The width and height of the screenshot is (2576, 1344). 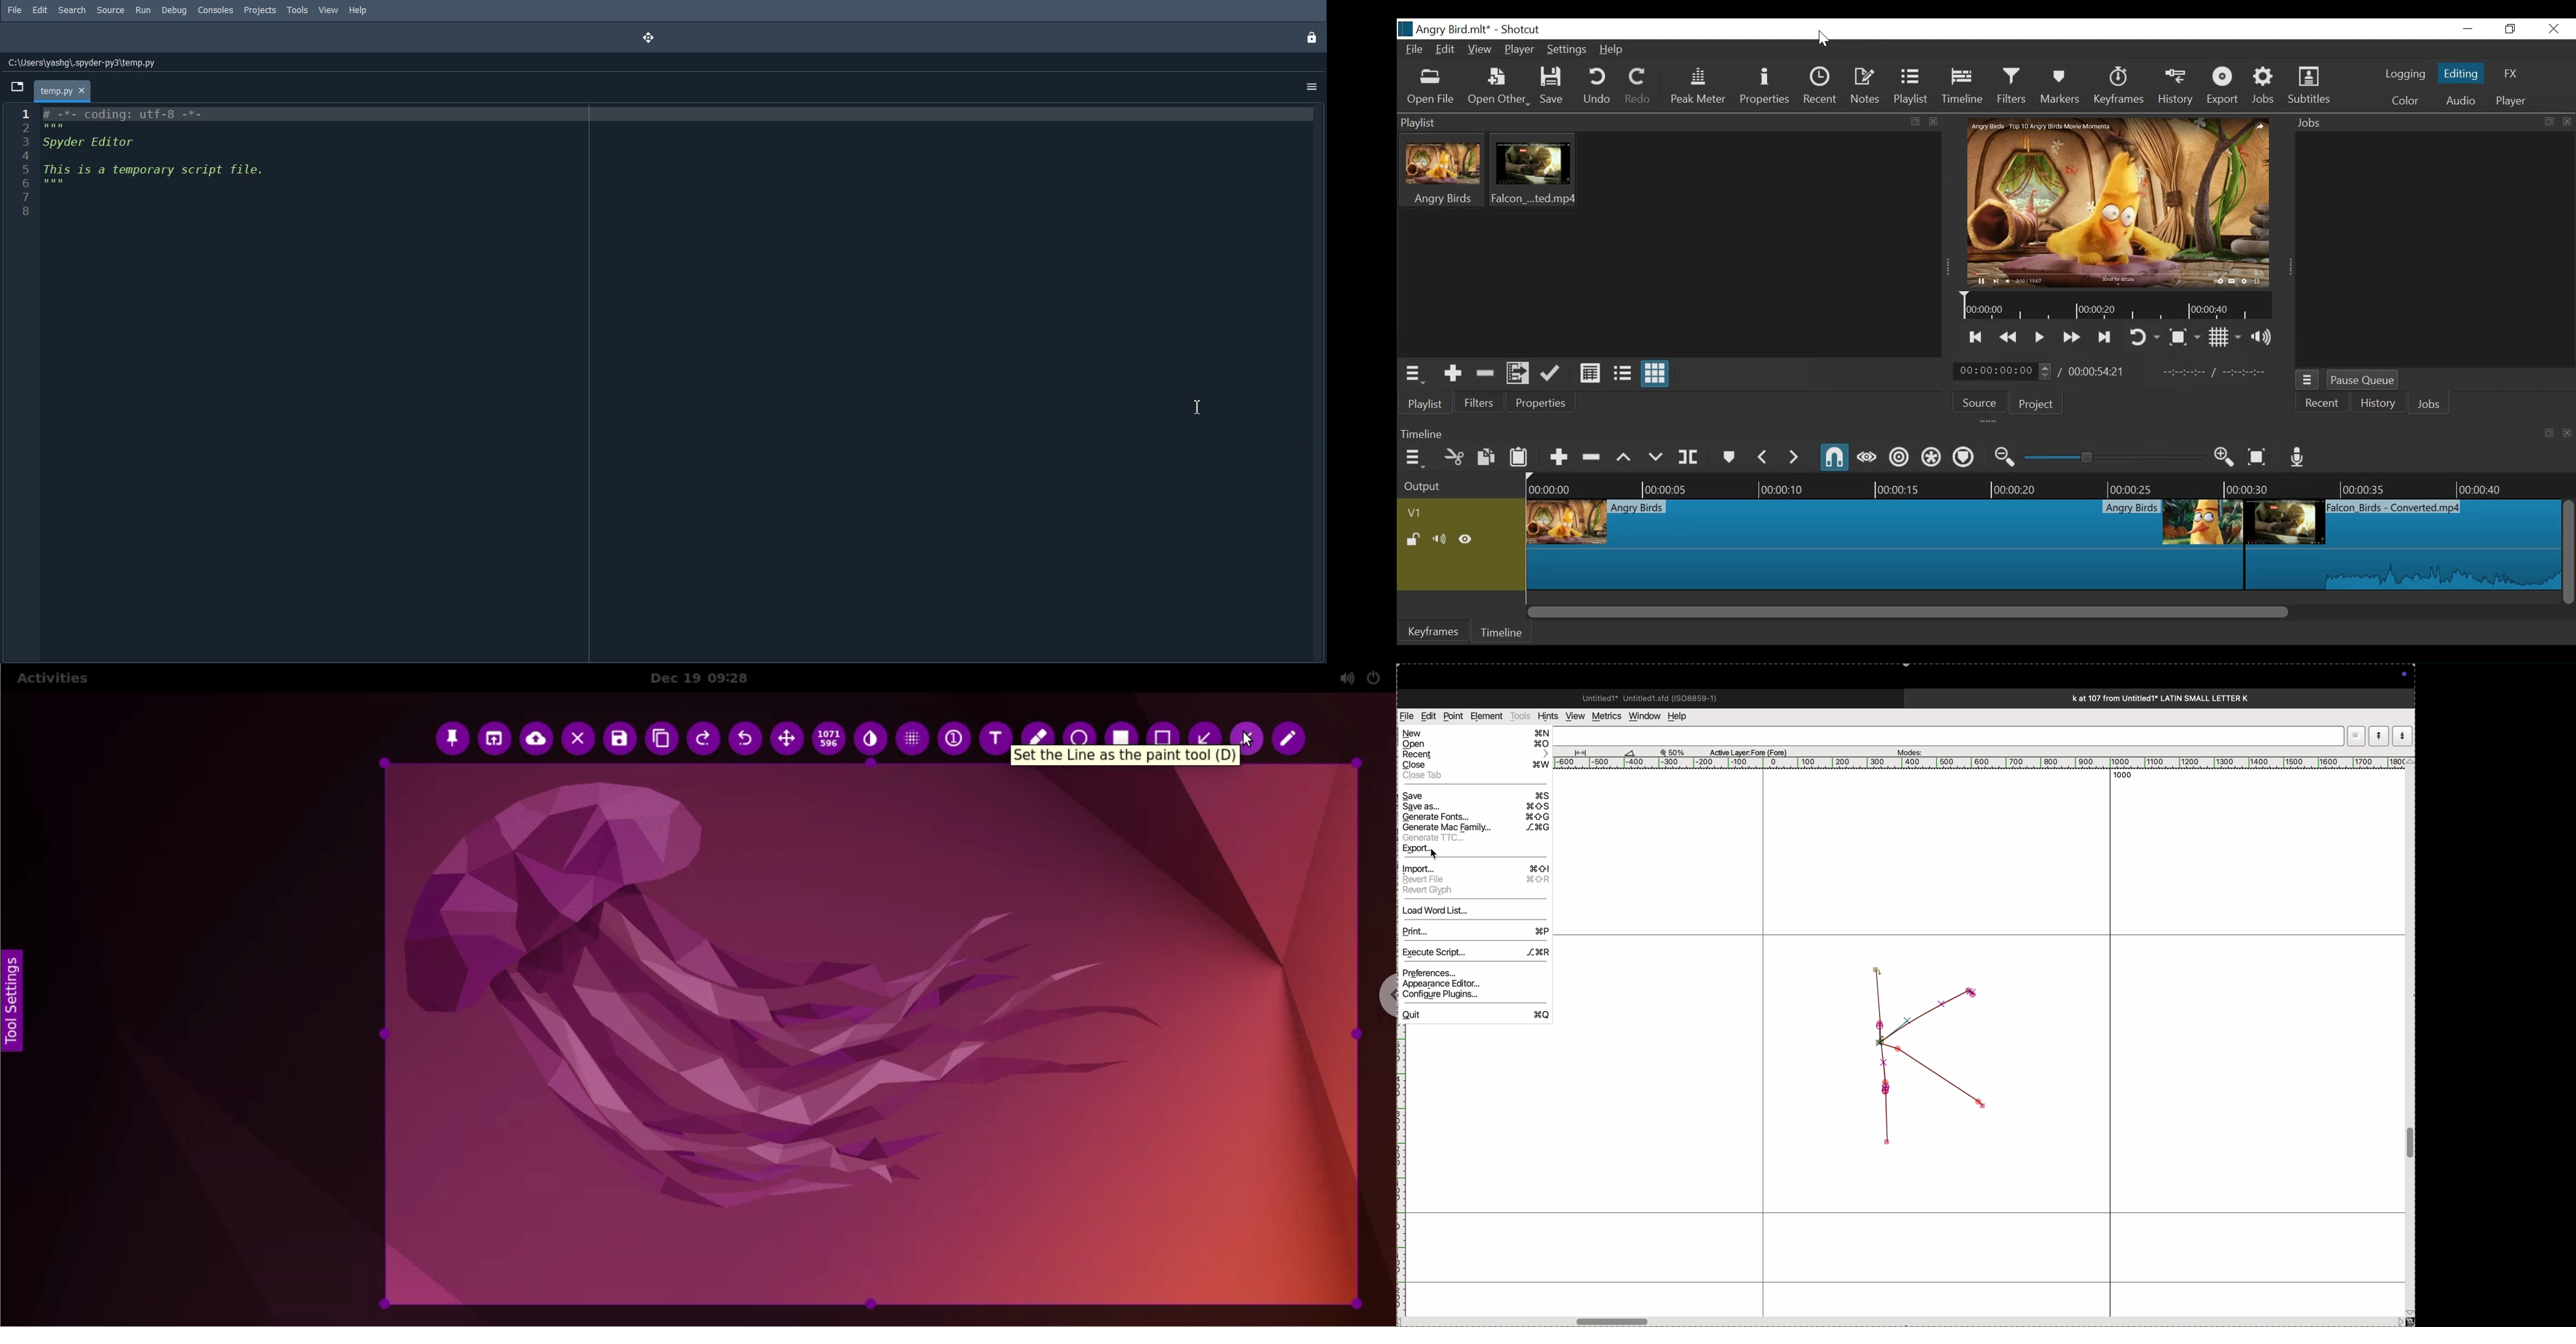 What do you see at coordinates (1440, 171) in the screenshot?
I see `Clip` at bounding box center [1440, 171].